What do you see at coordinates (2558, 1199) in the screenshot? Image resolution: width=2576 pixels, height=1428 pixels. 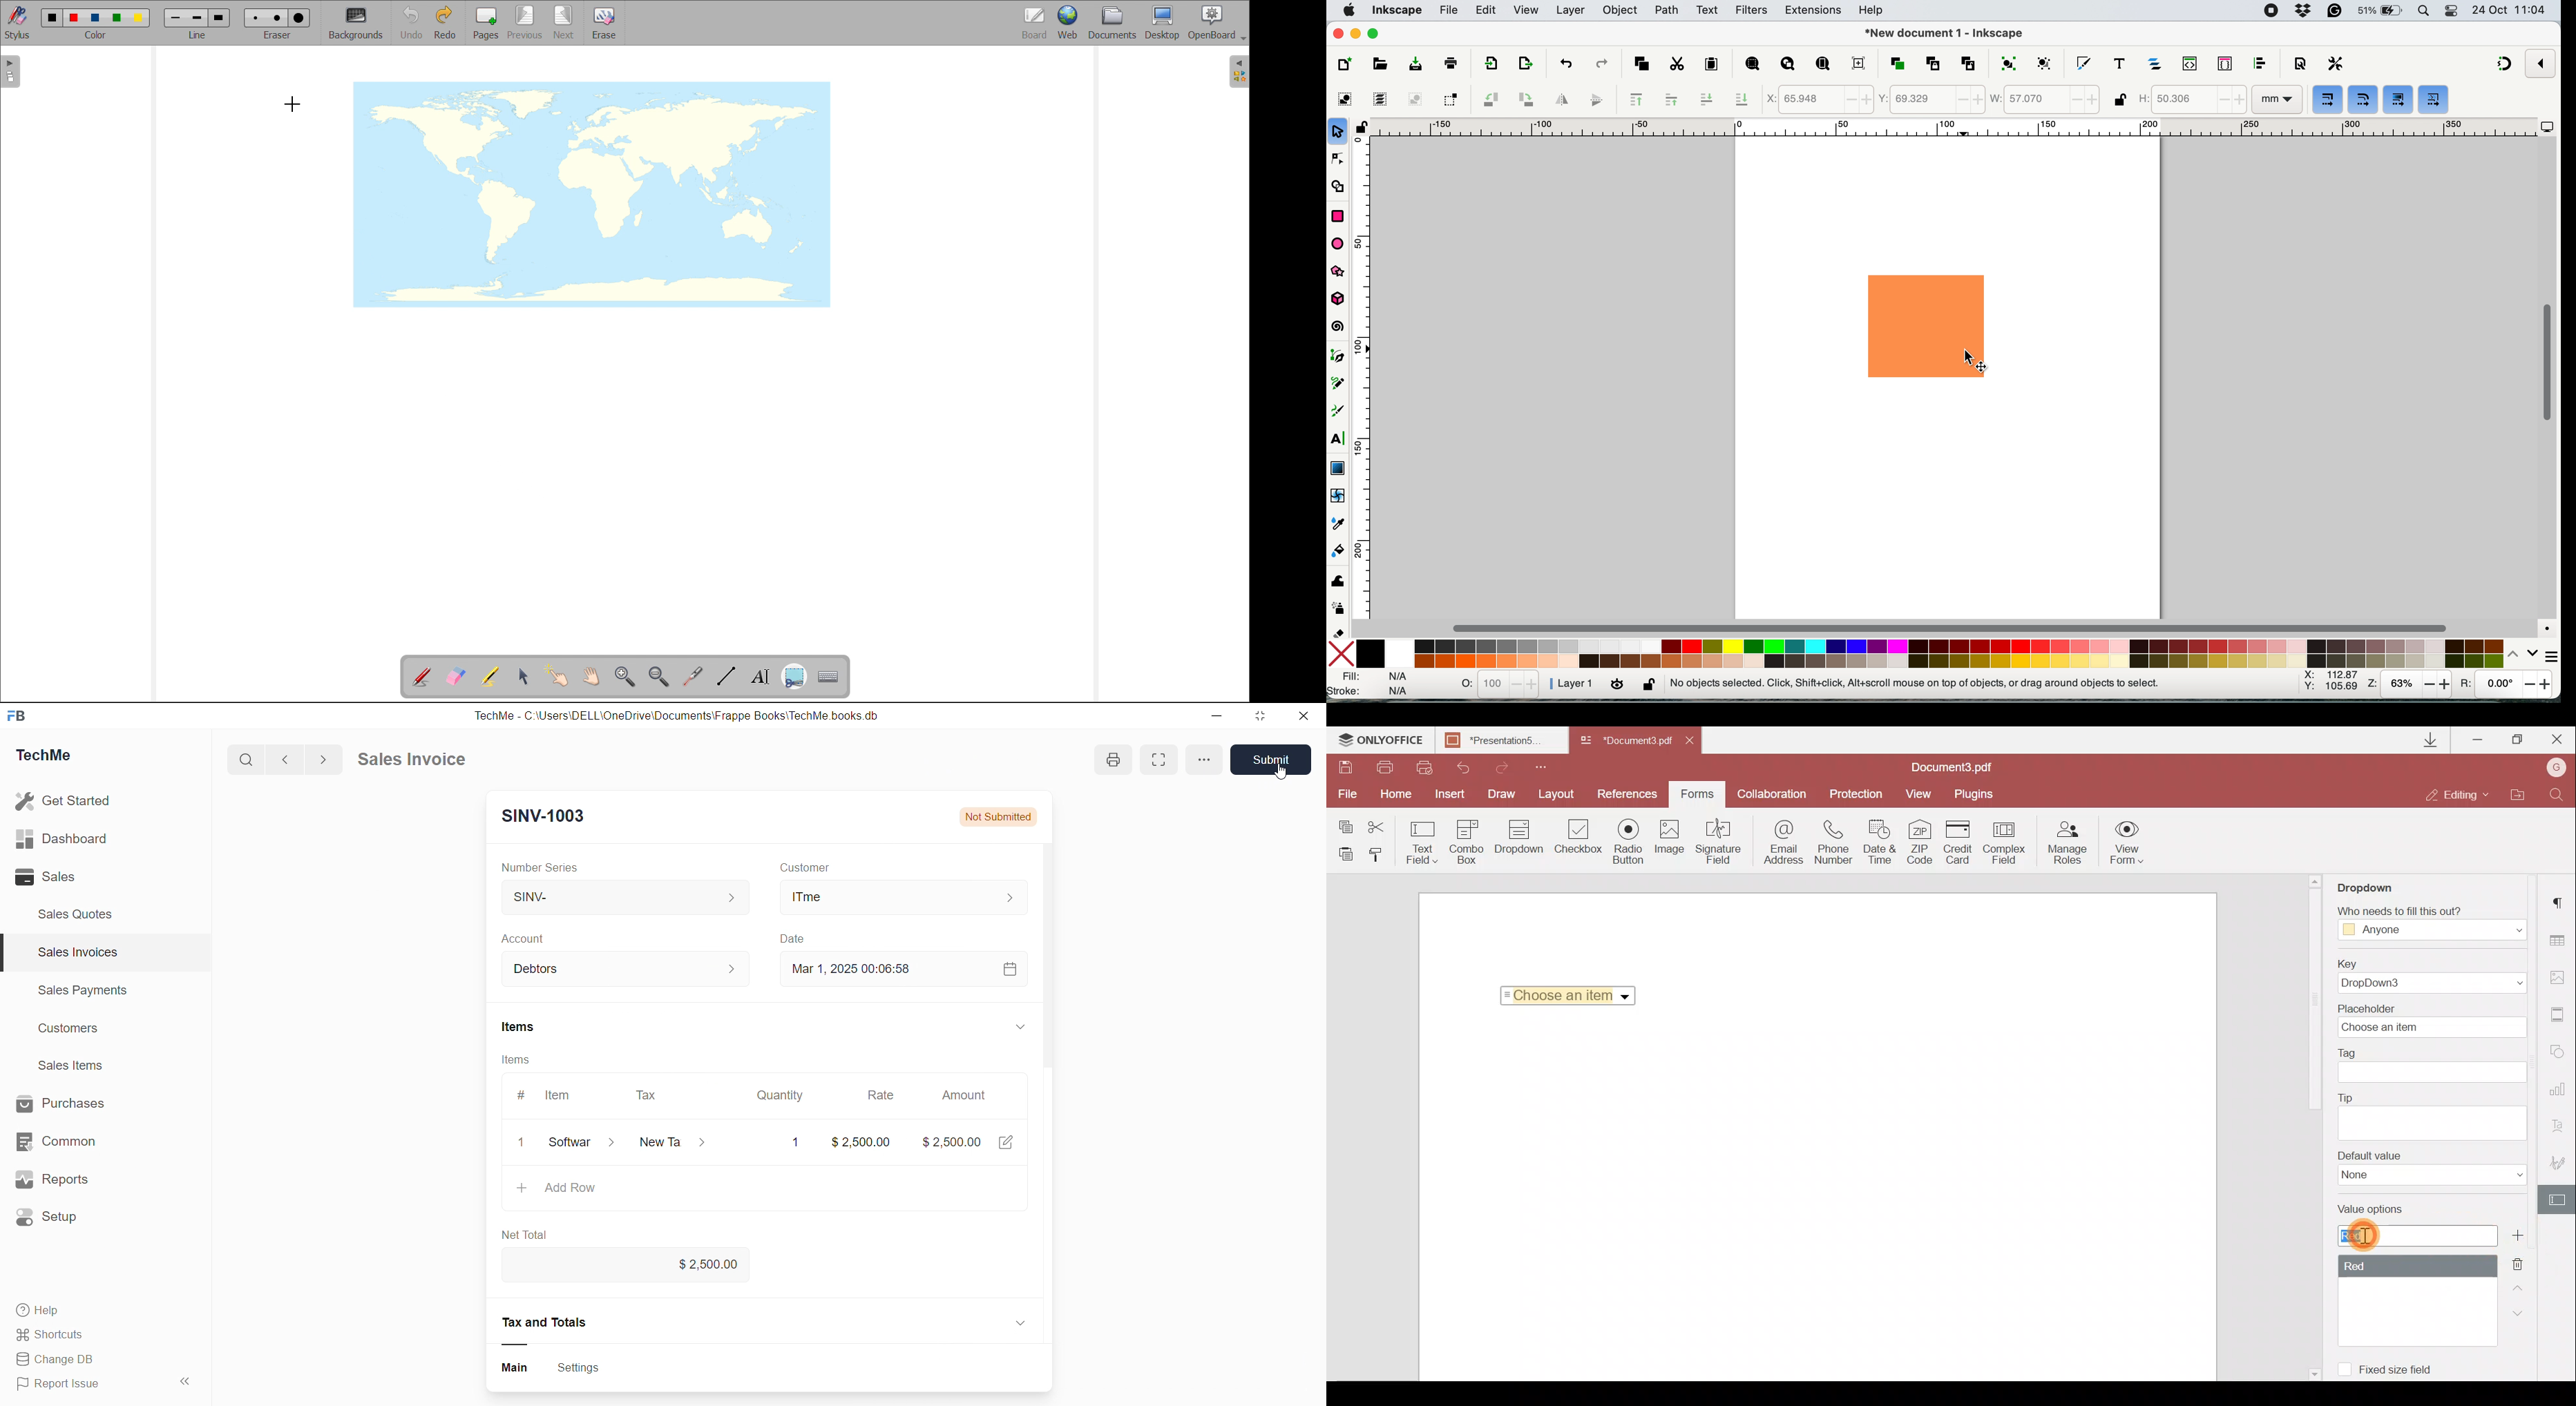 I see `Form settings` at bounding box center [2558, 1199].